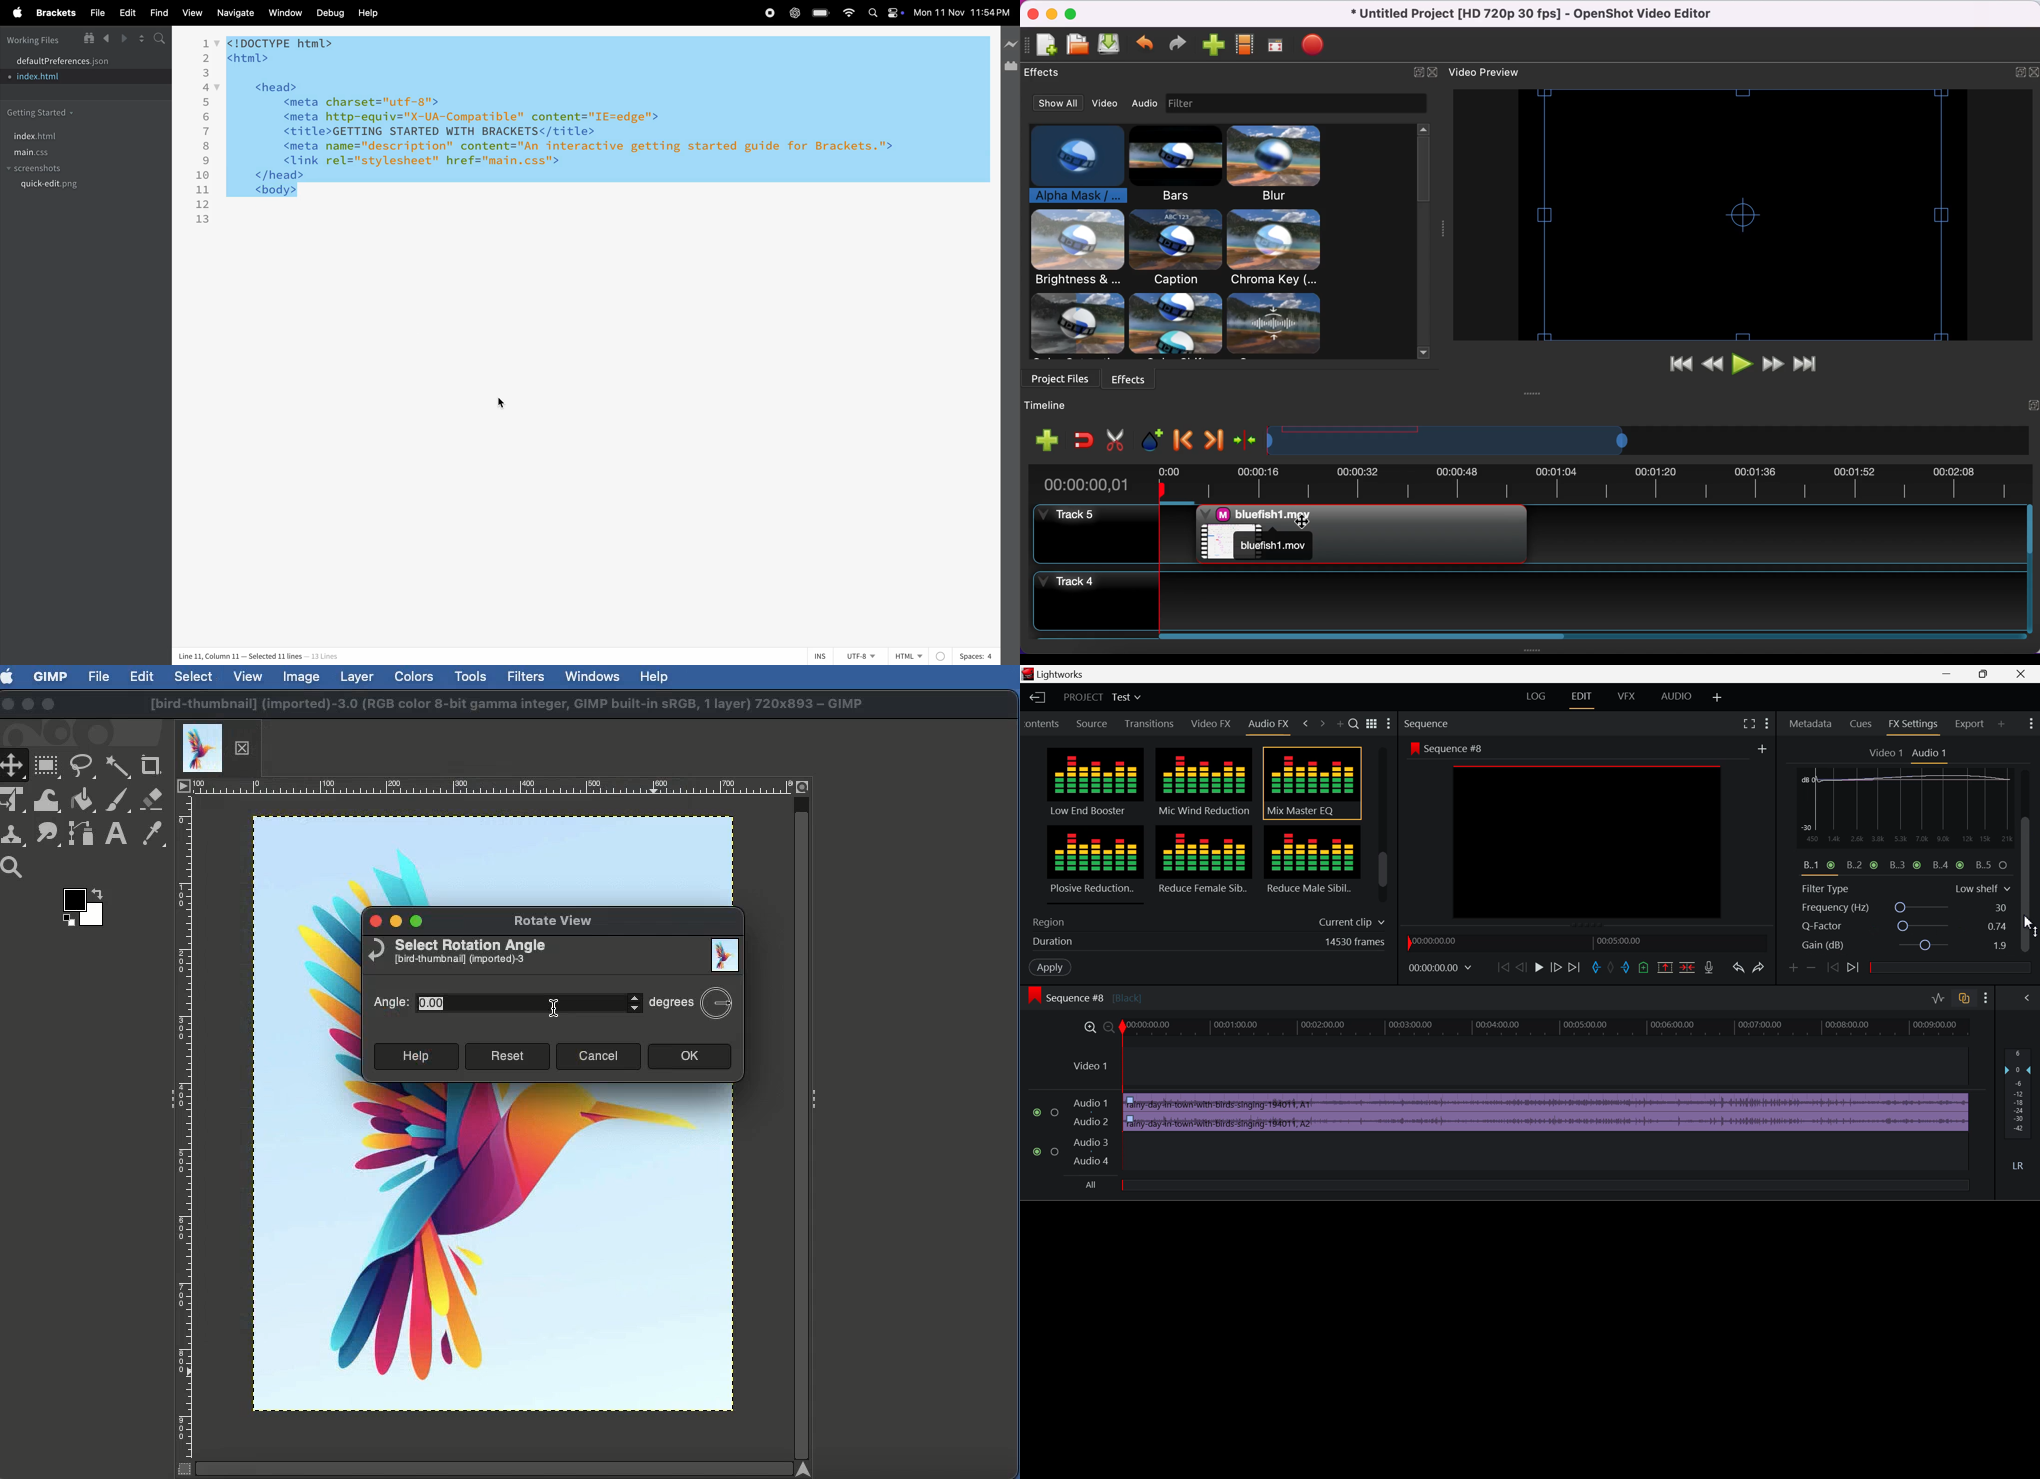 This screenshot has width=2044, height=1484. I want to click on center the timeline, so click(1244, 440).